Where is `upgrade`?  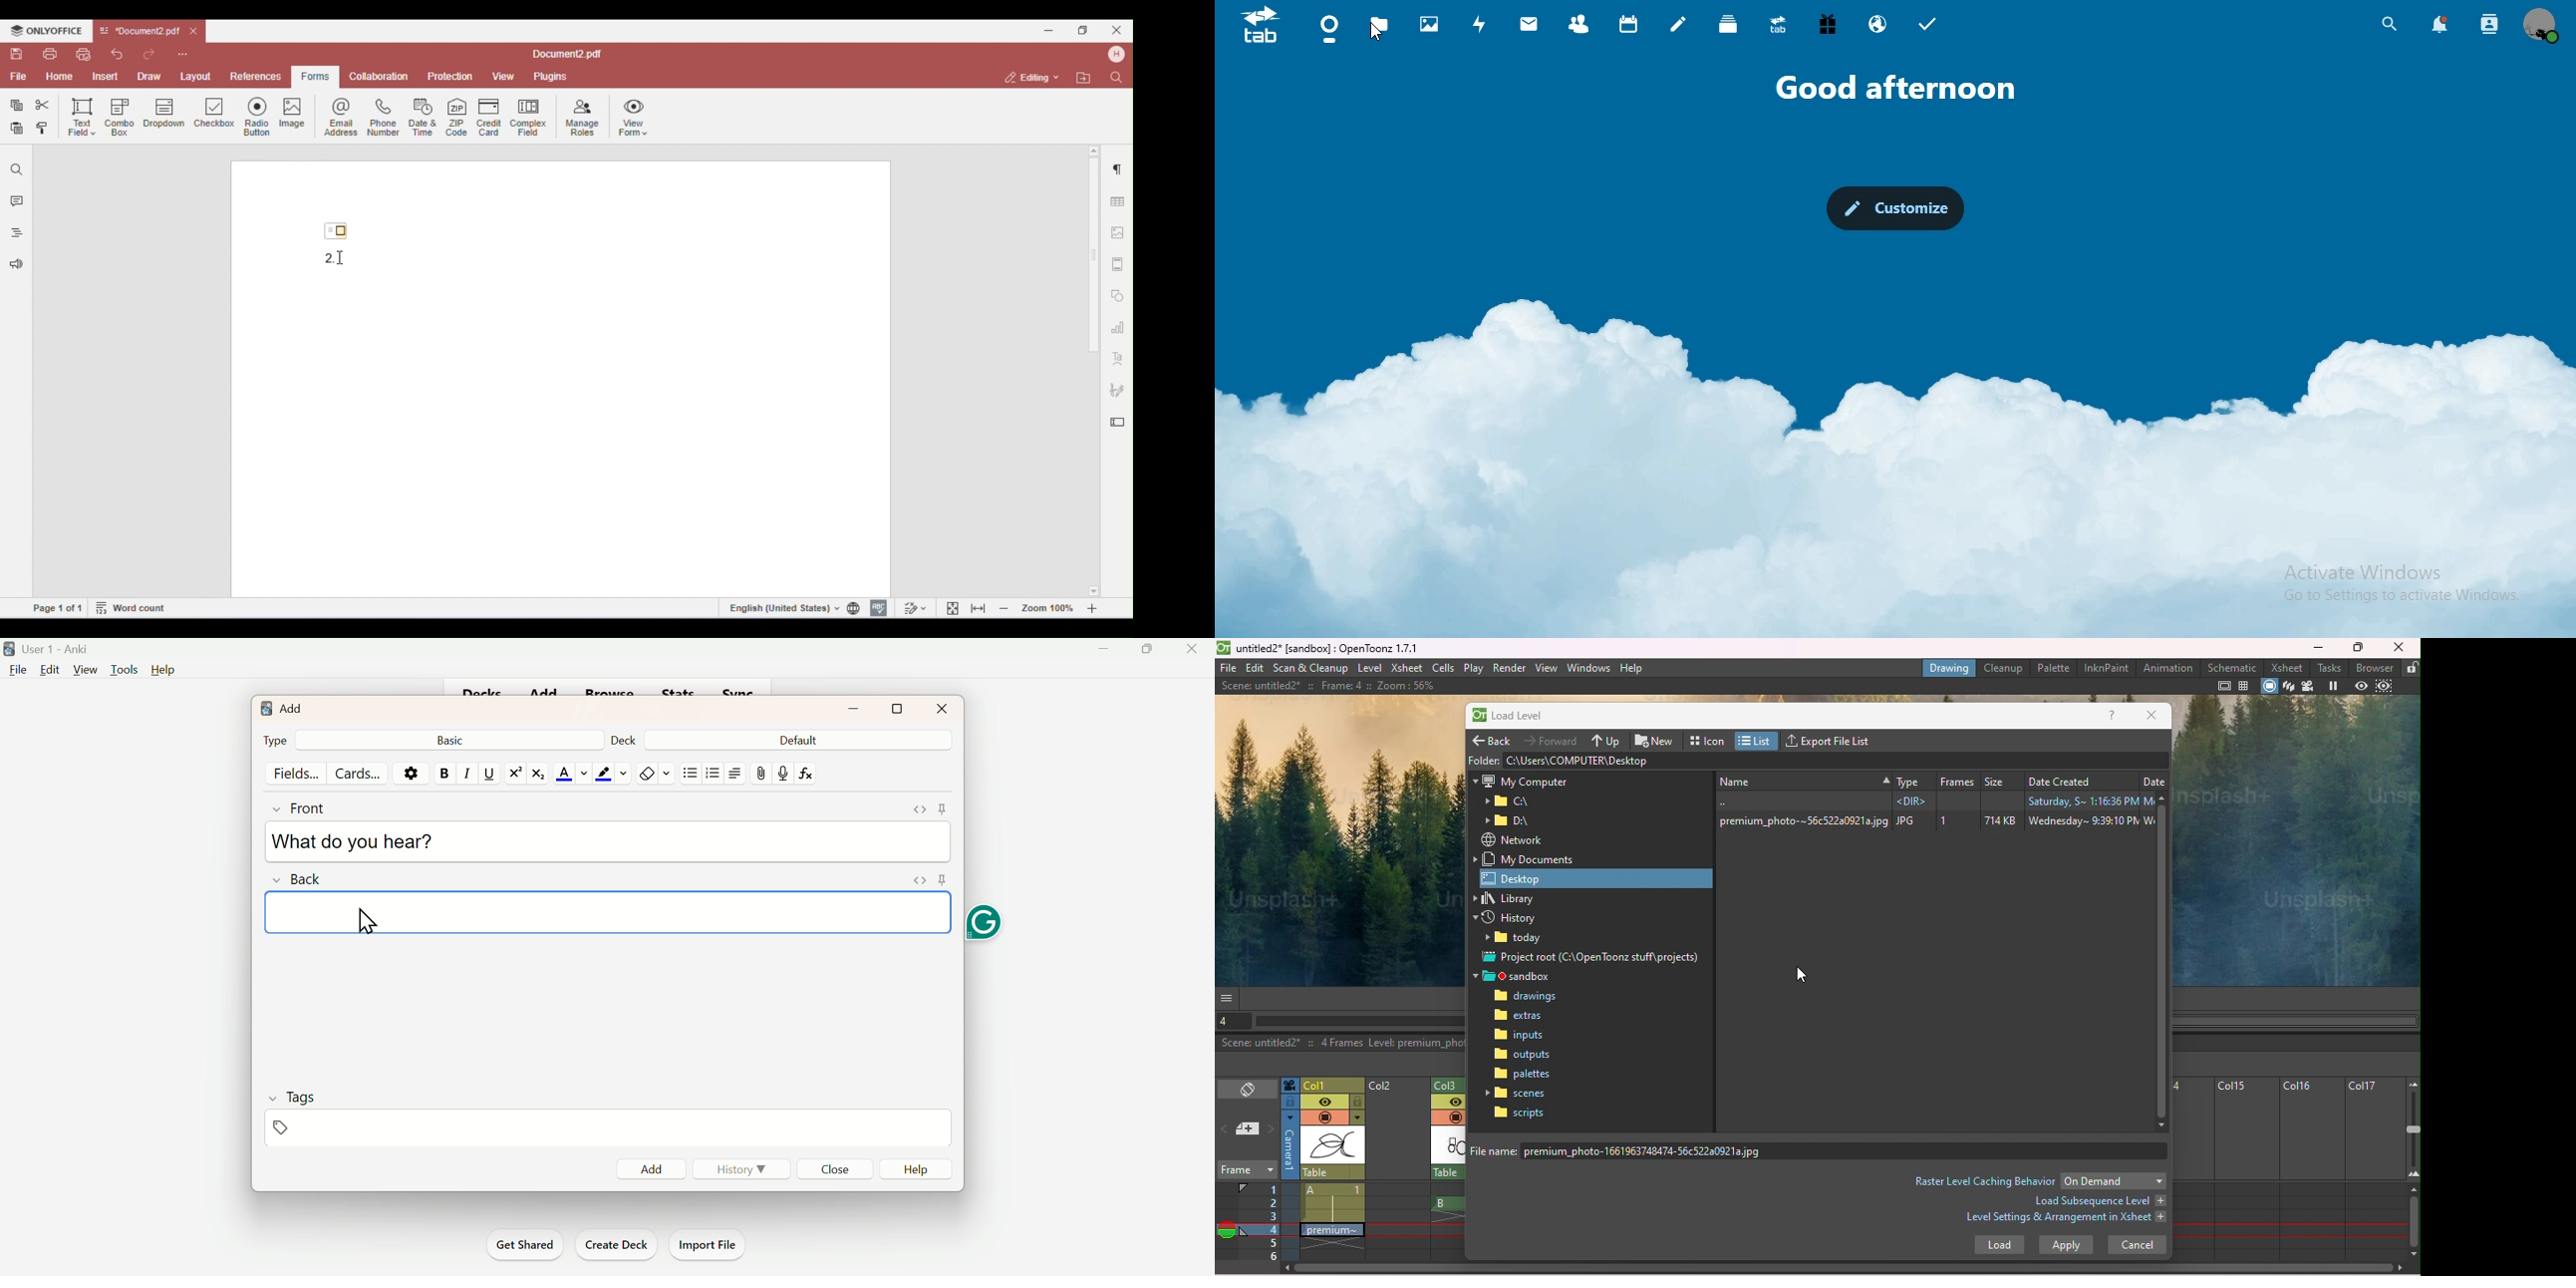
upgrade is located at coordinates (1780, 24).